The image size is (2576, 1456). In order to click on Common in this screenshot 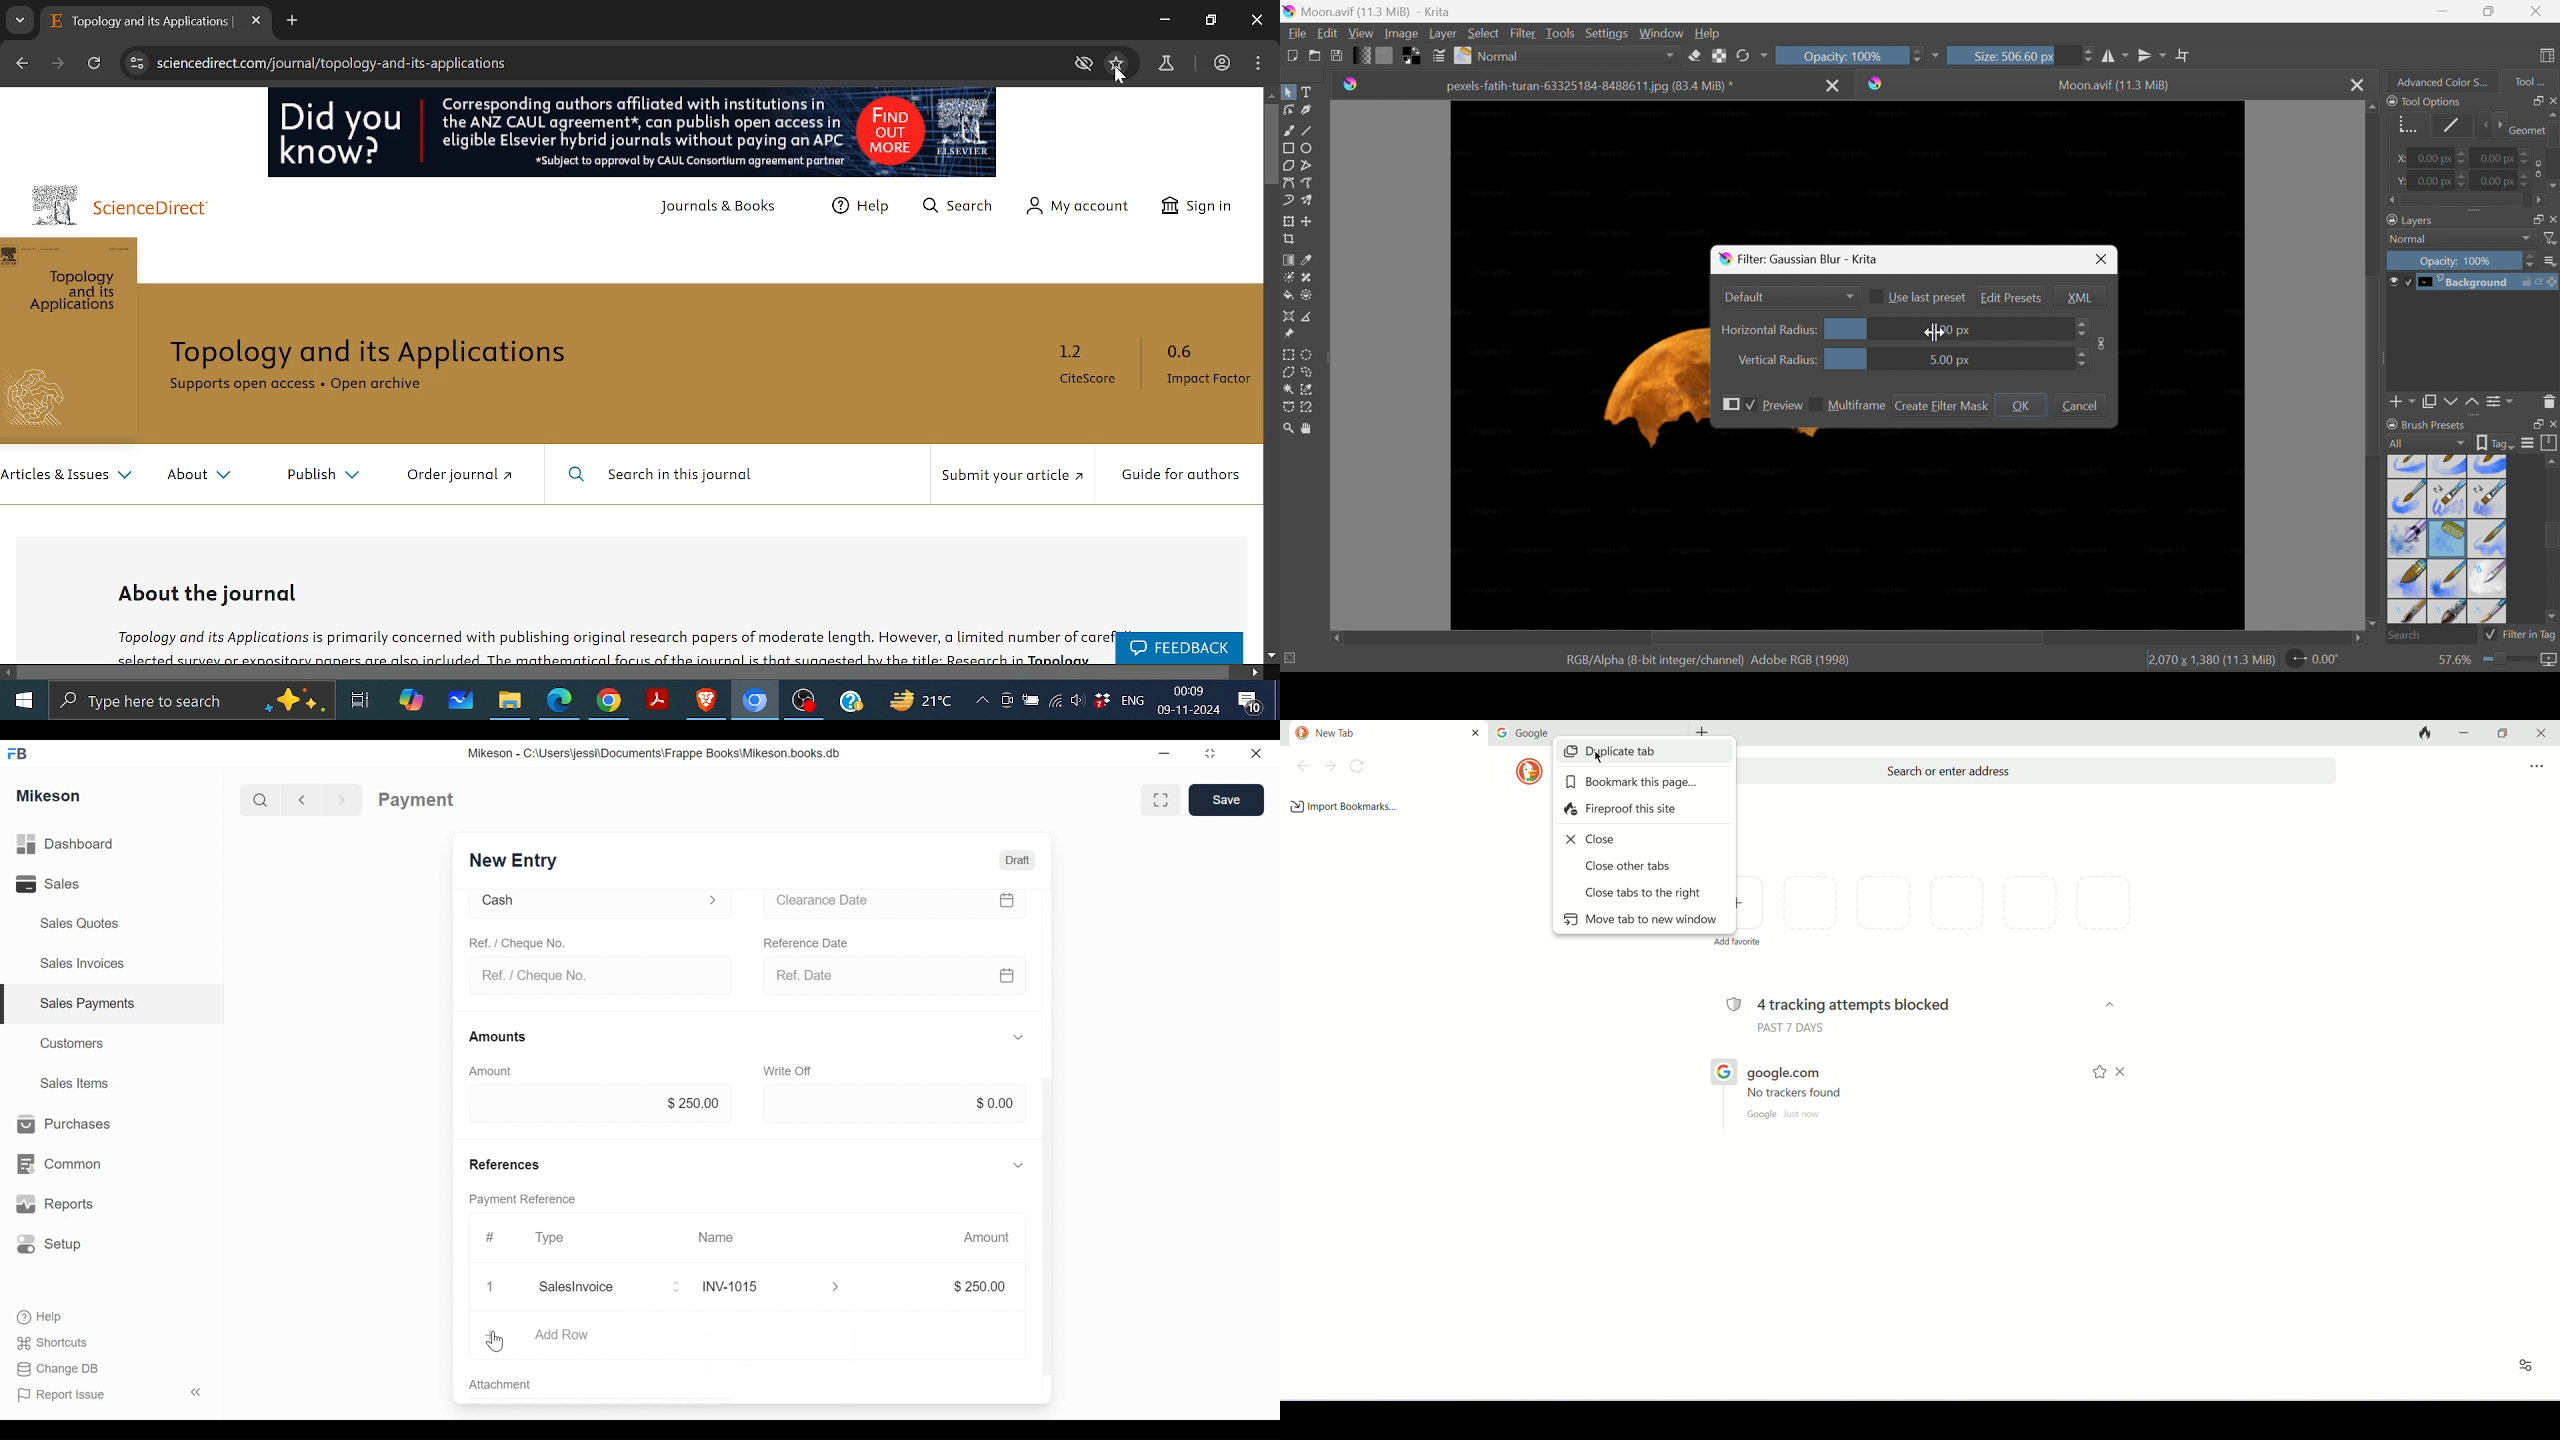, I will do `click(66, 1157)`.